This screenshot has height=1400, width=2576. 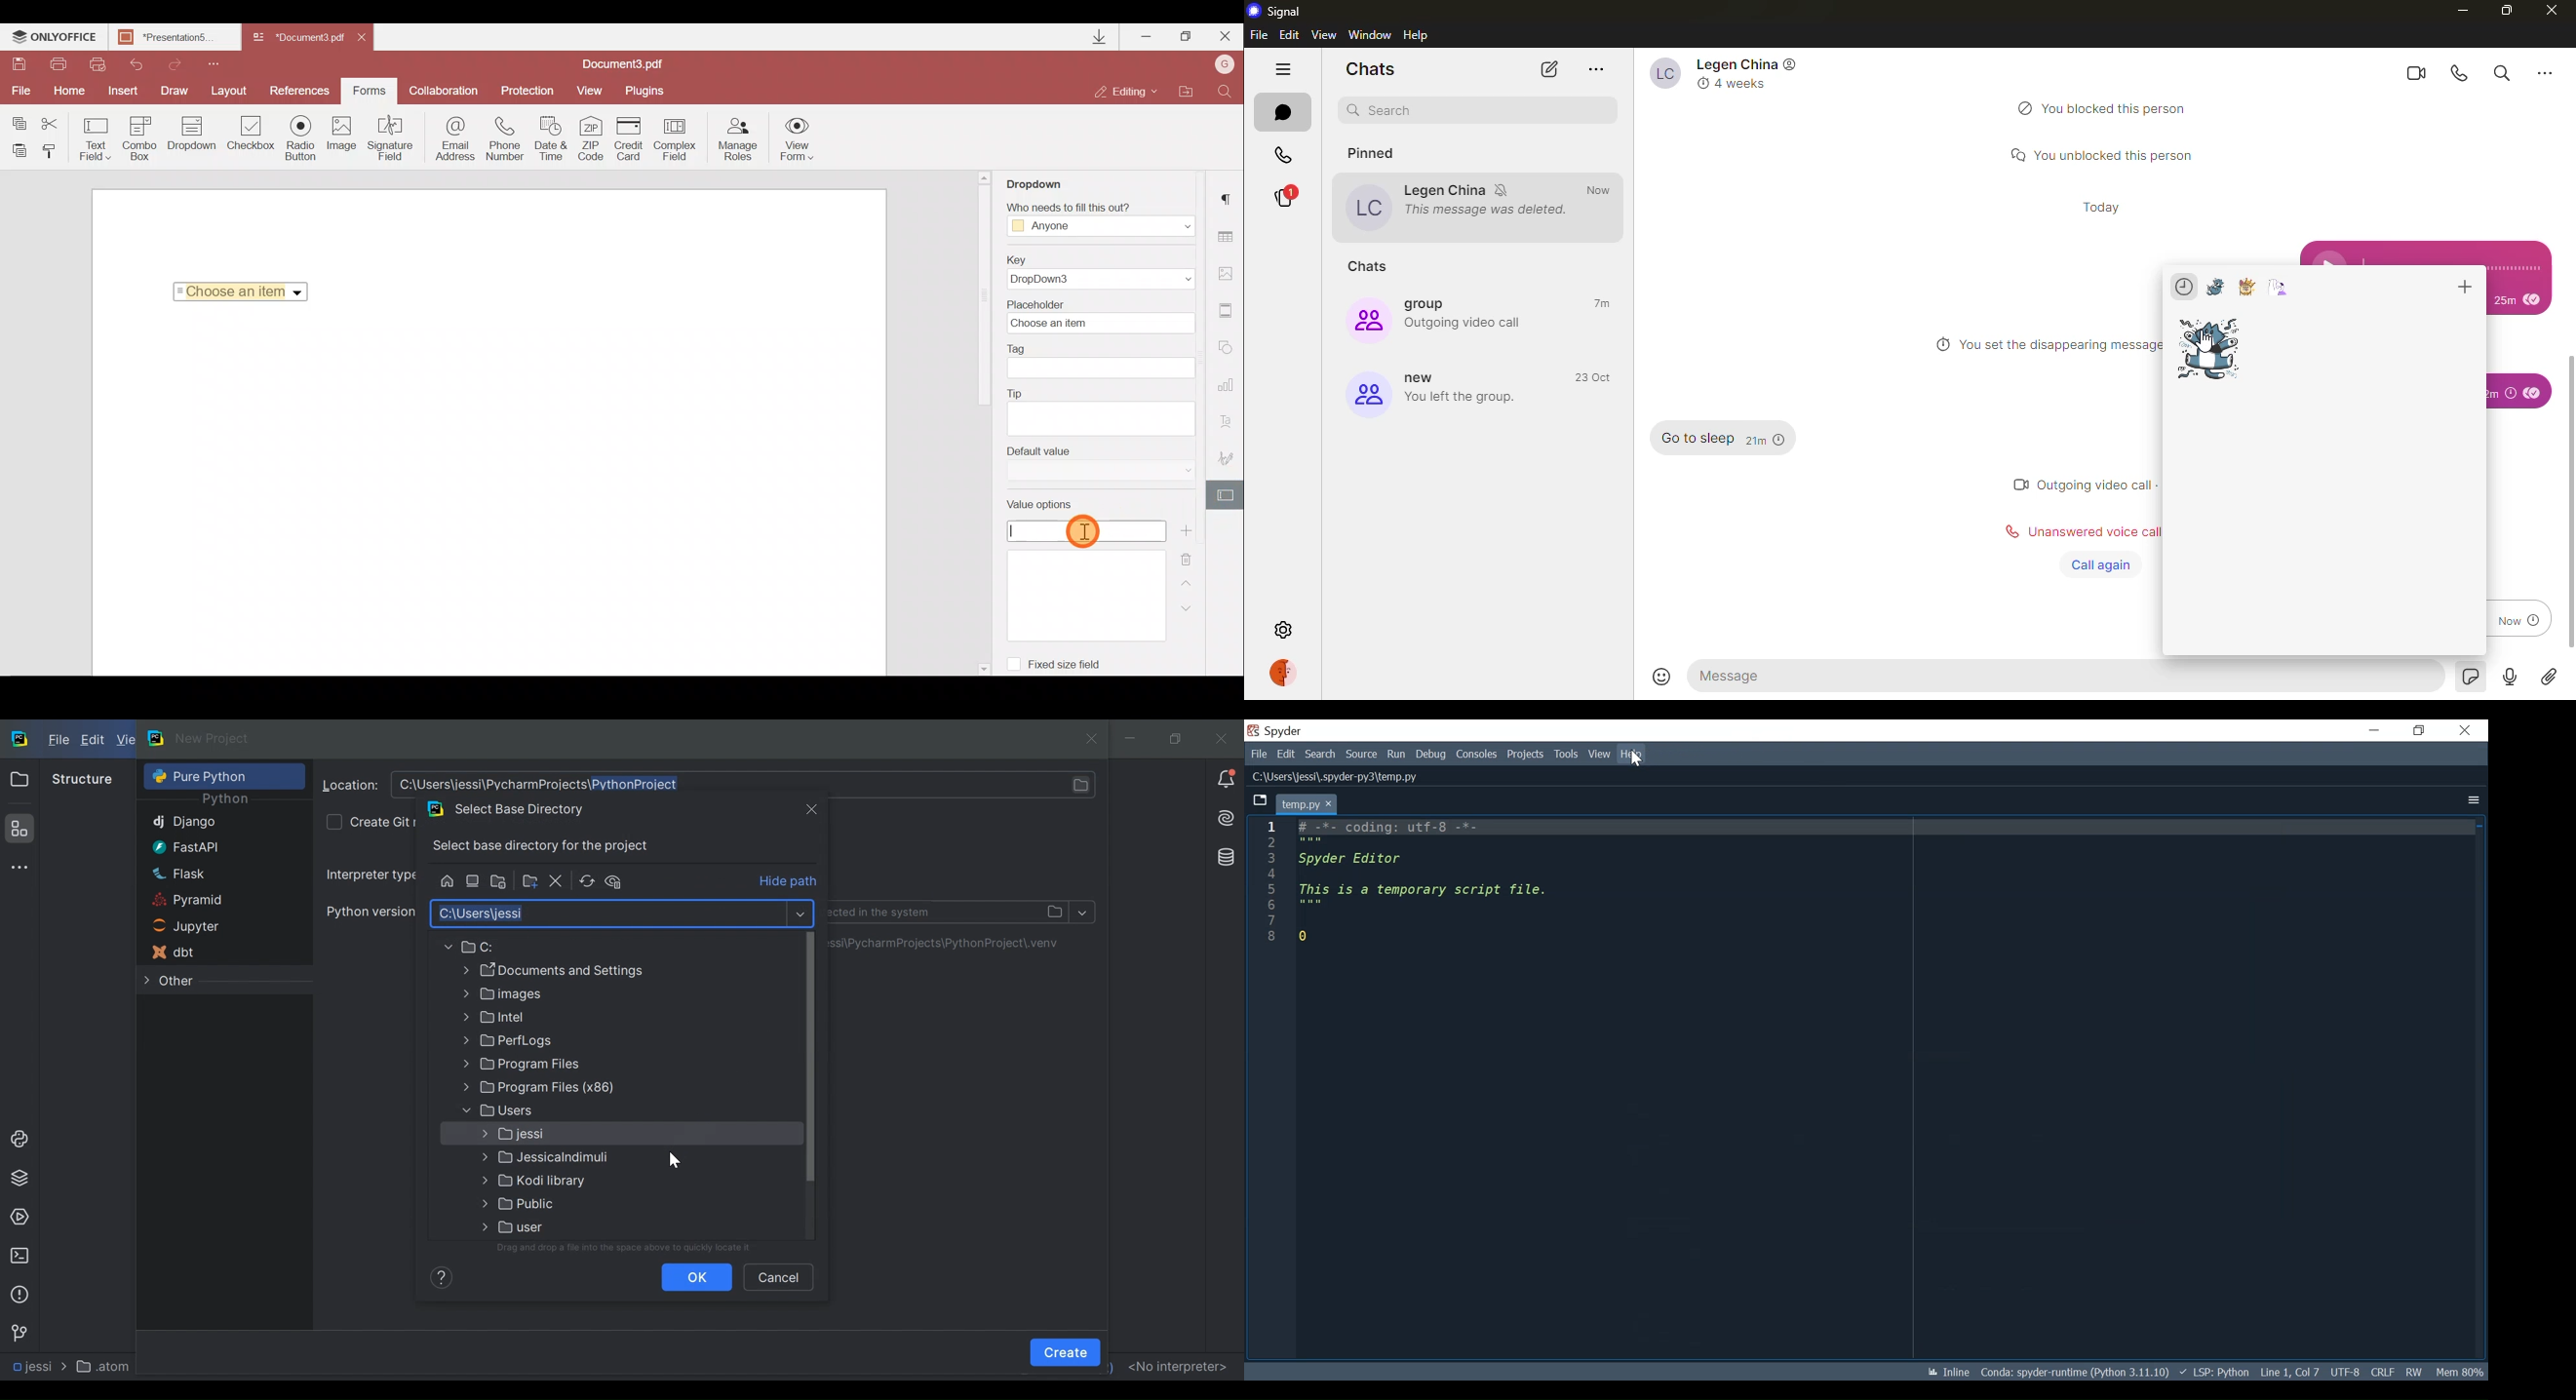 What do you see at coordinates (444, 89) in the screenshot?
I see `Collaboration` at bounding box center [444, 89].